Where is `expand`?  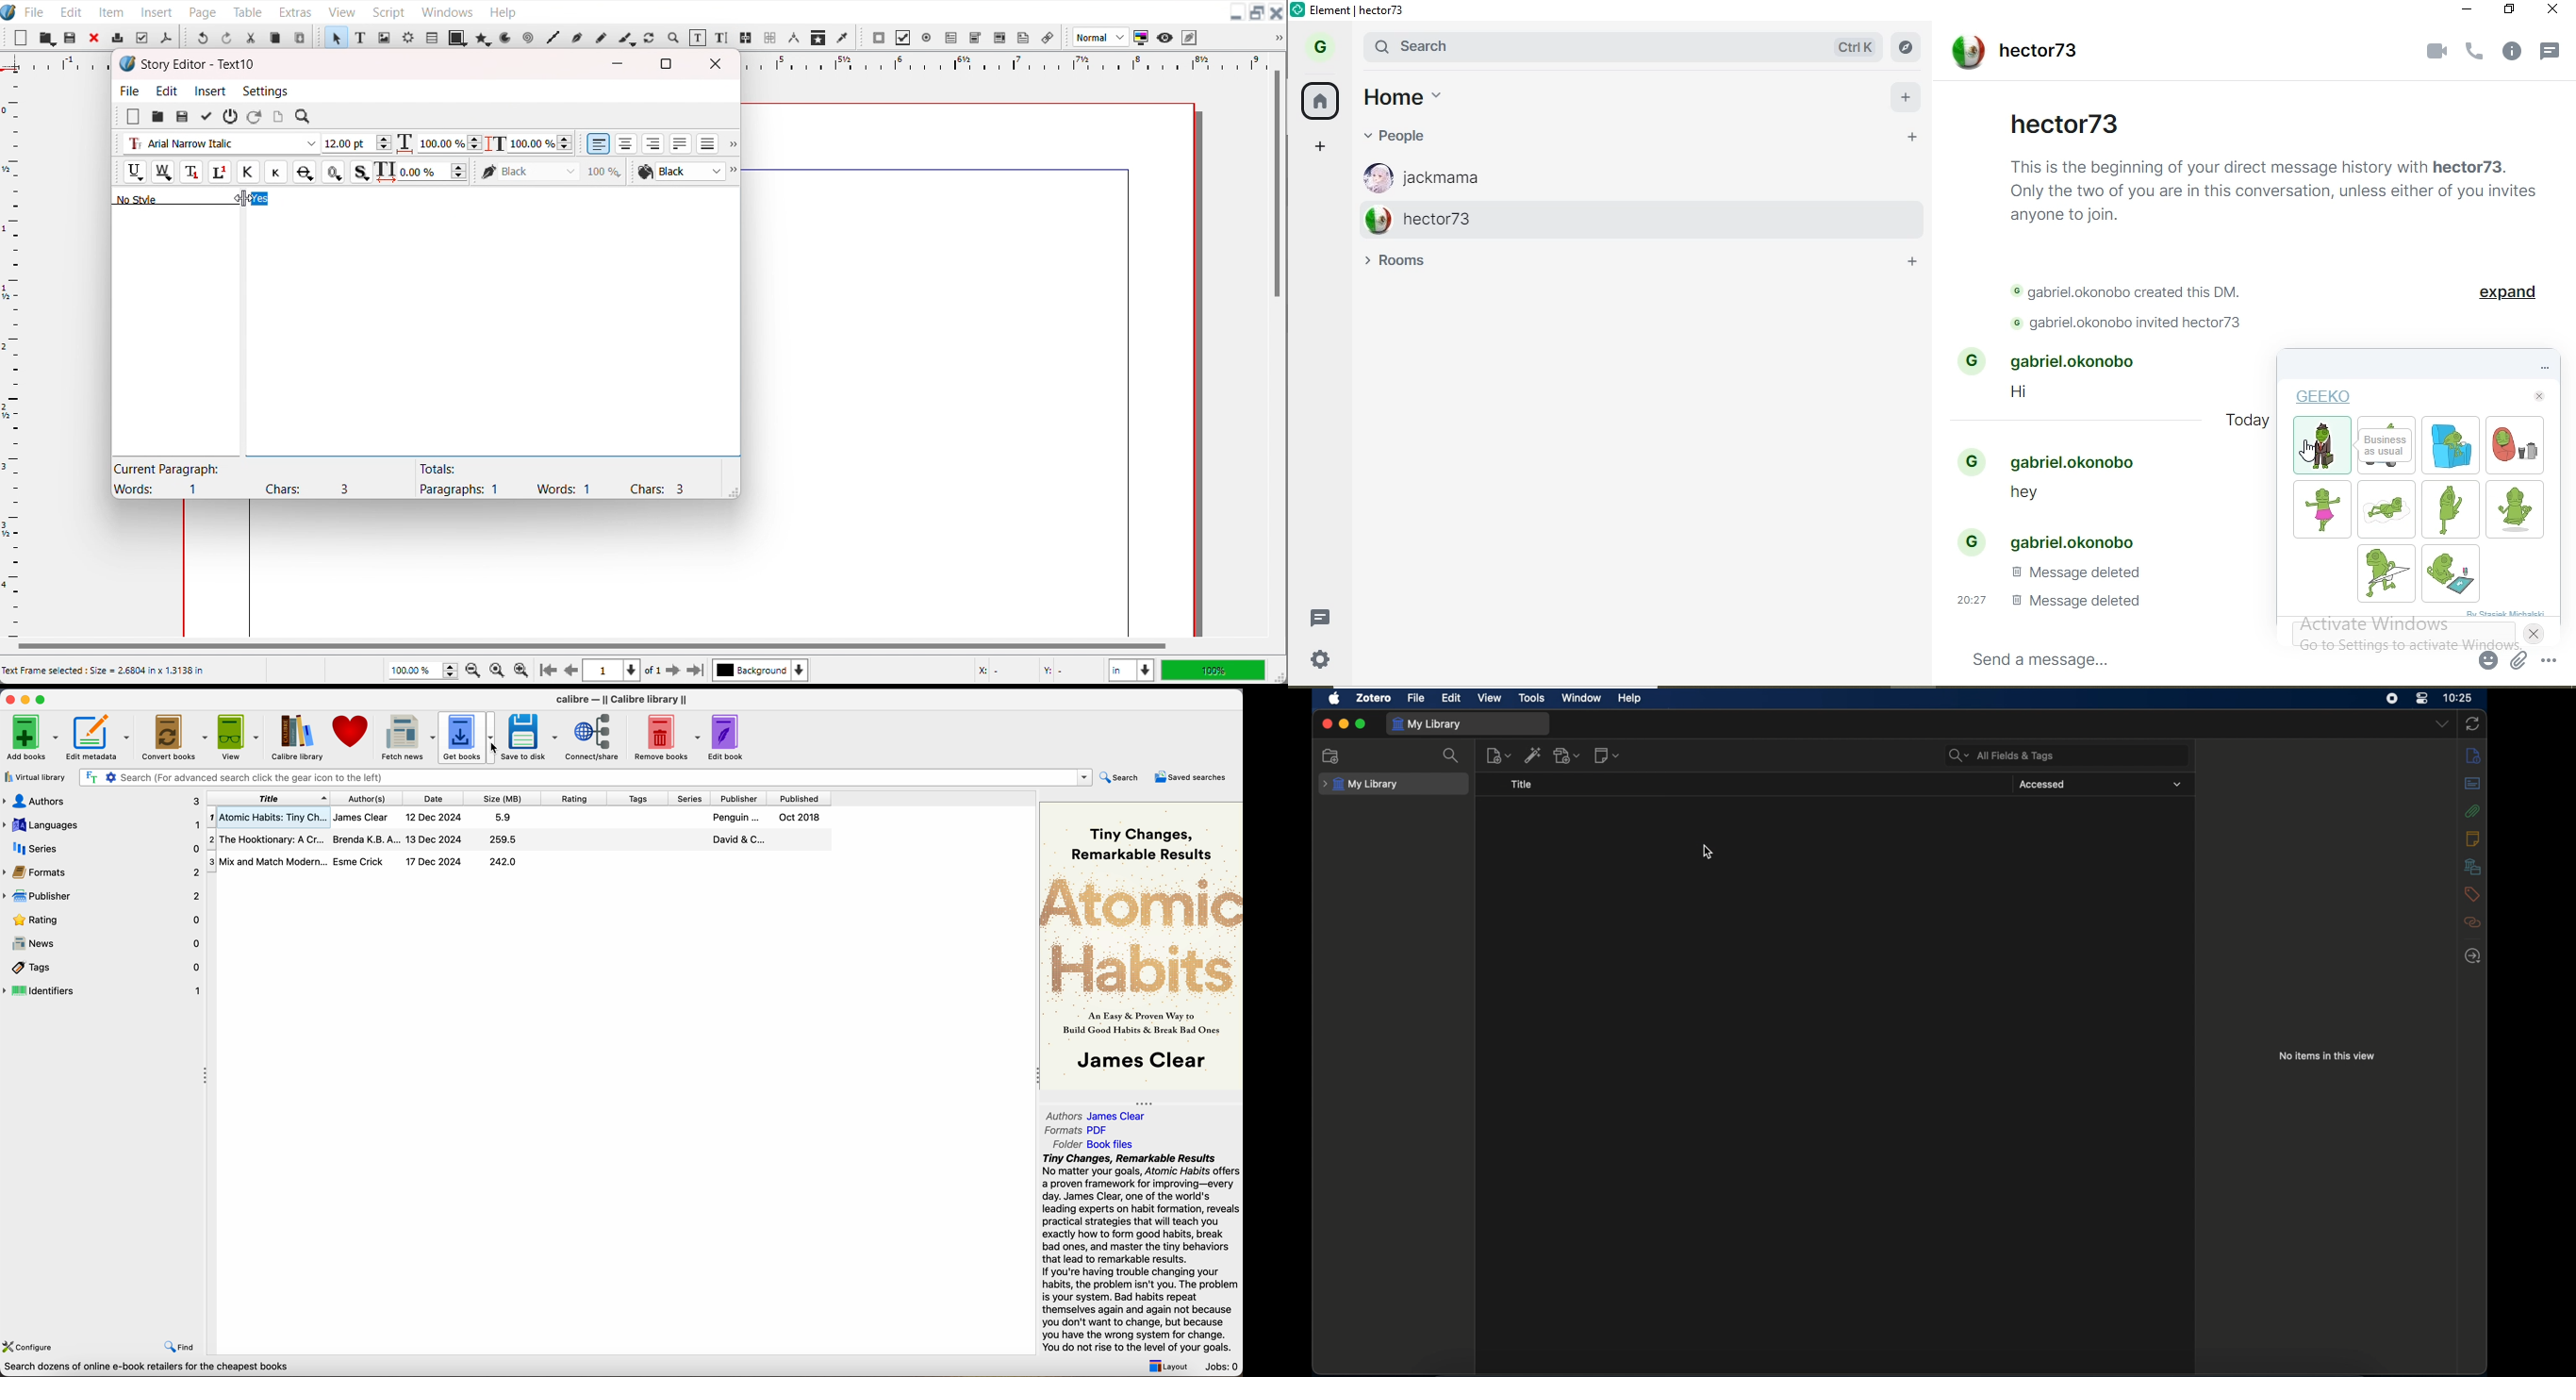
expand is located at coordinates (2505, 295).